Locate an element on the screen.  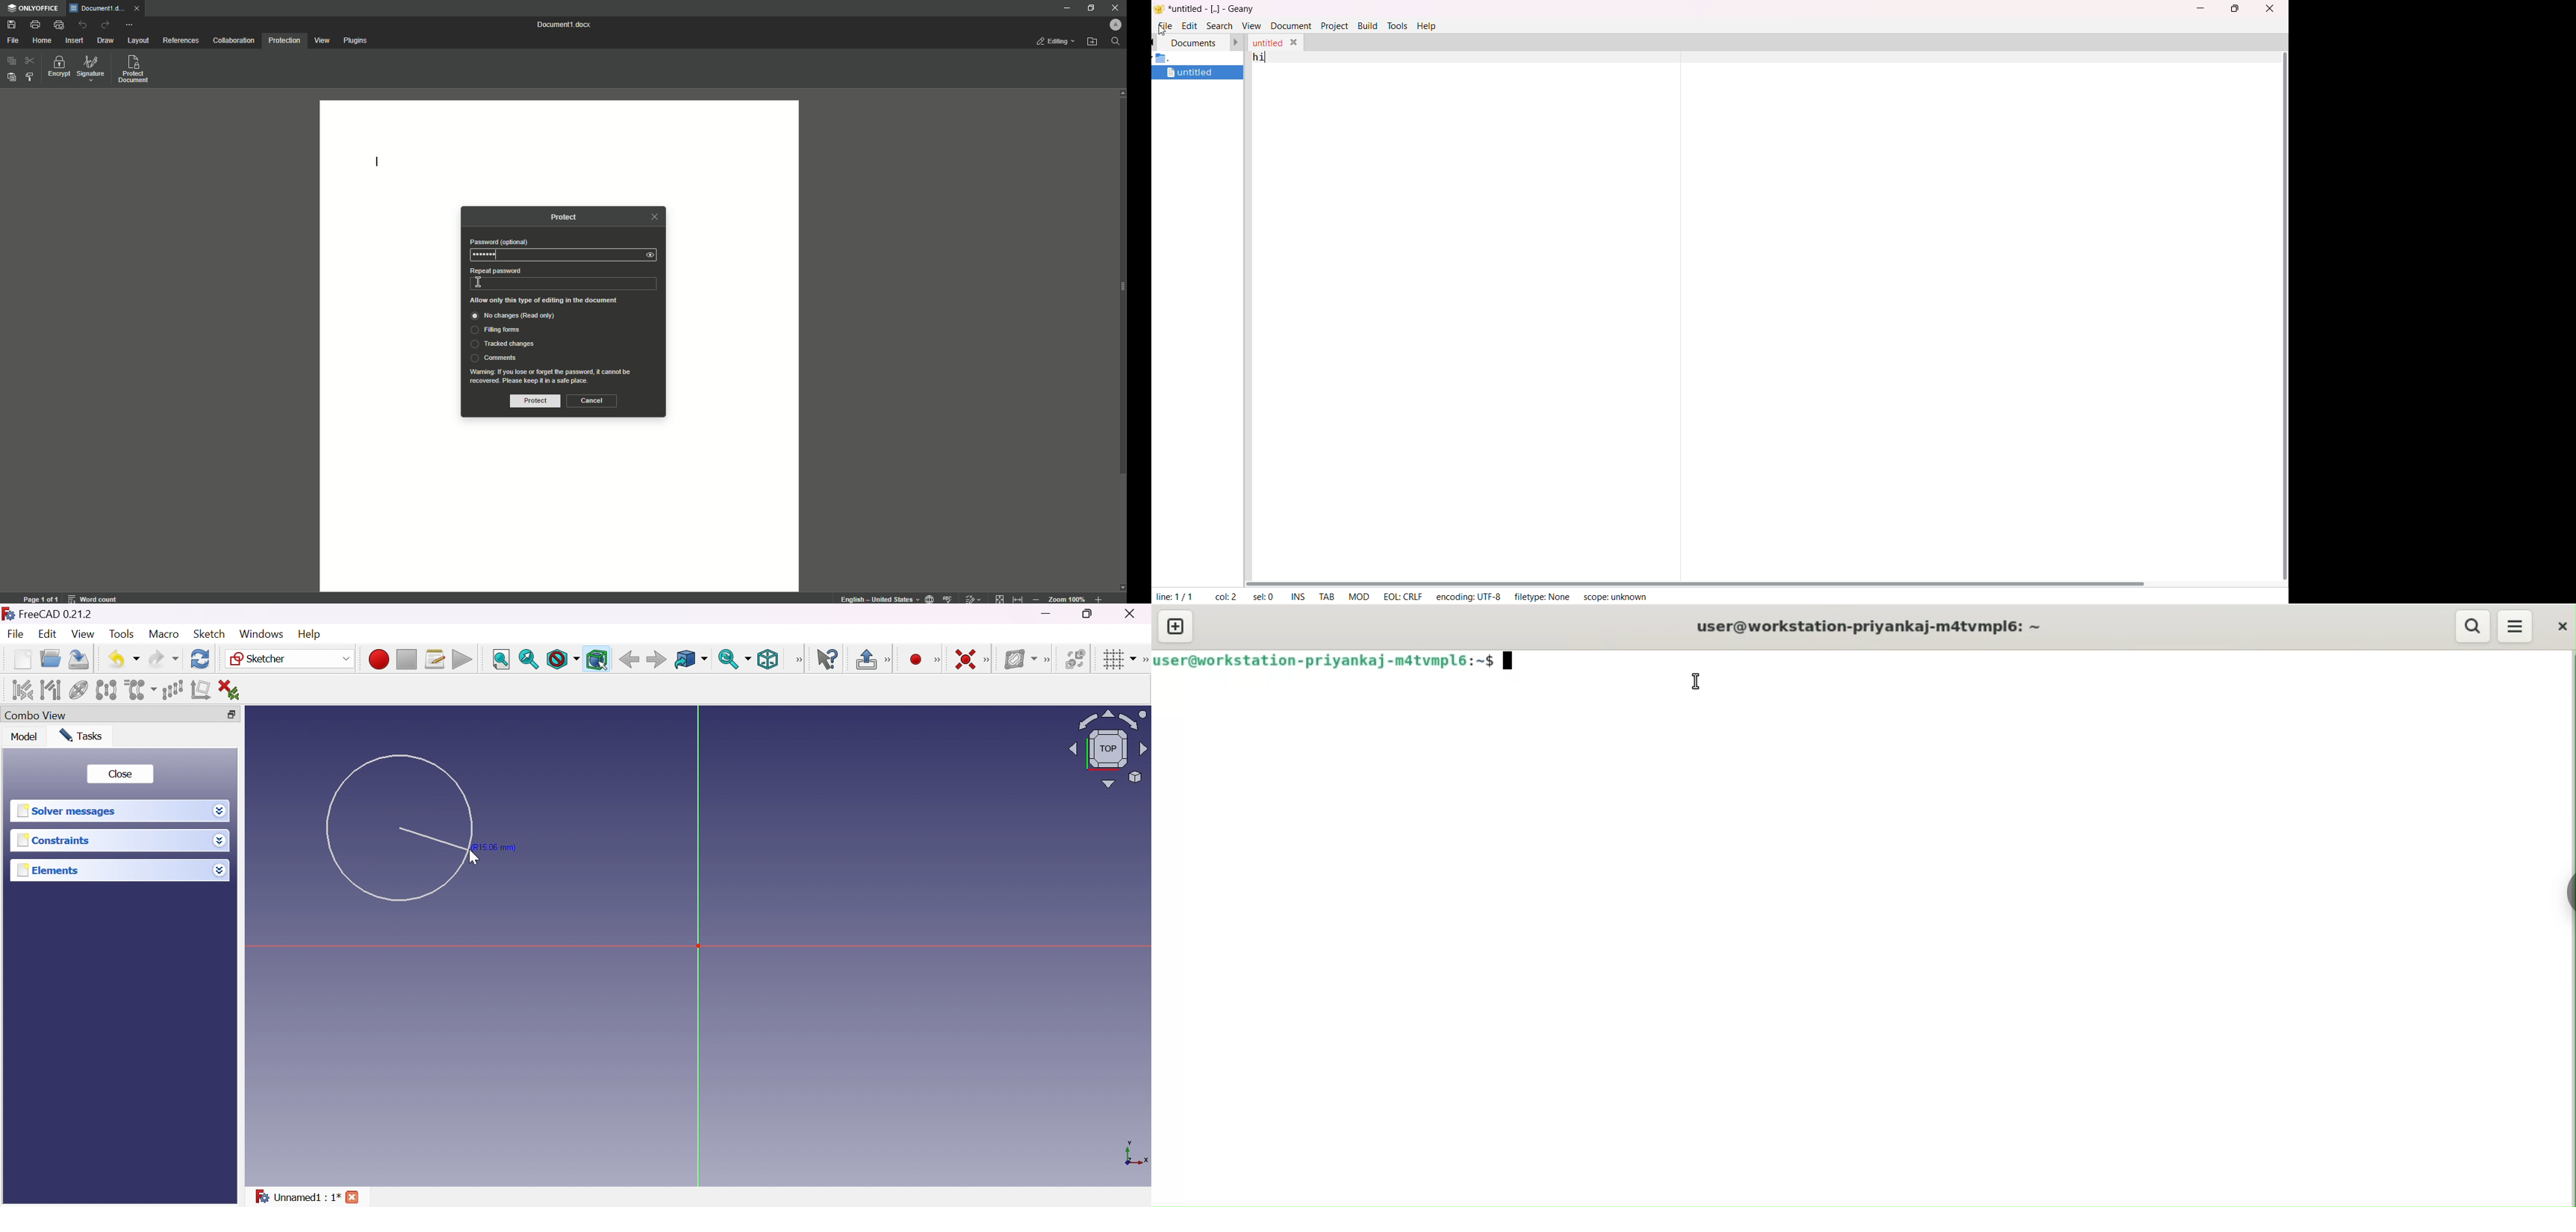
Text line is located at coordinates (379, 164).